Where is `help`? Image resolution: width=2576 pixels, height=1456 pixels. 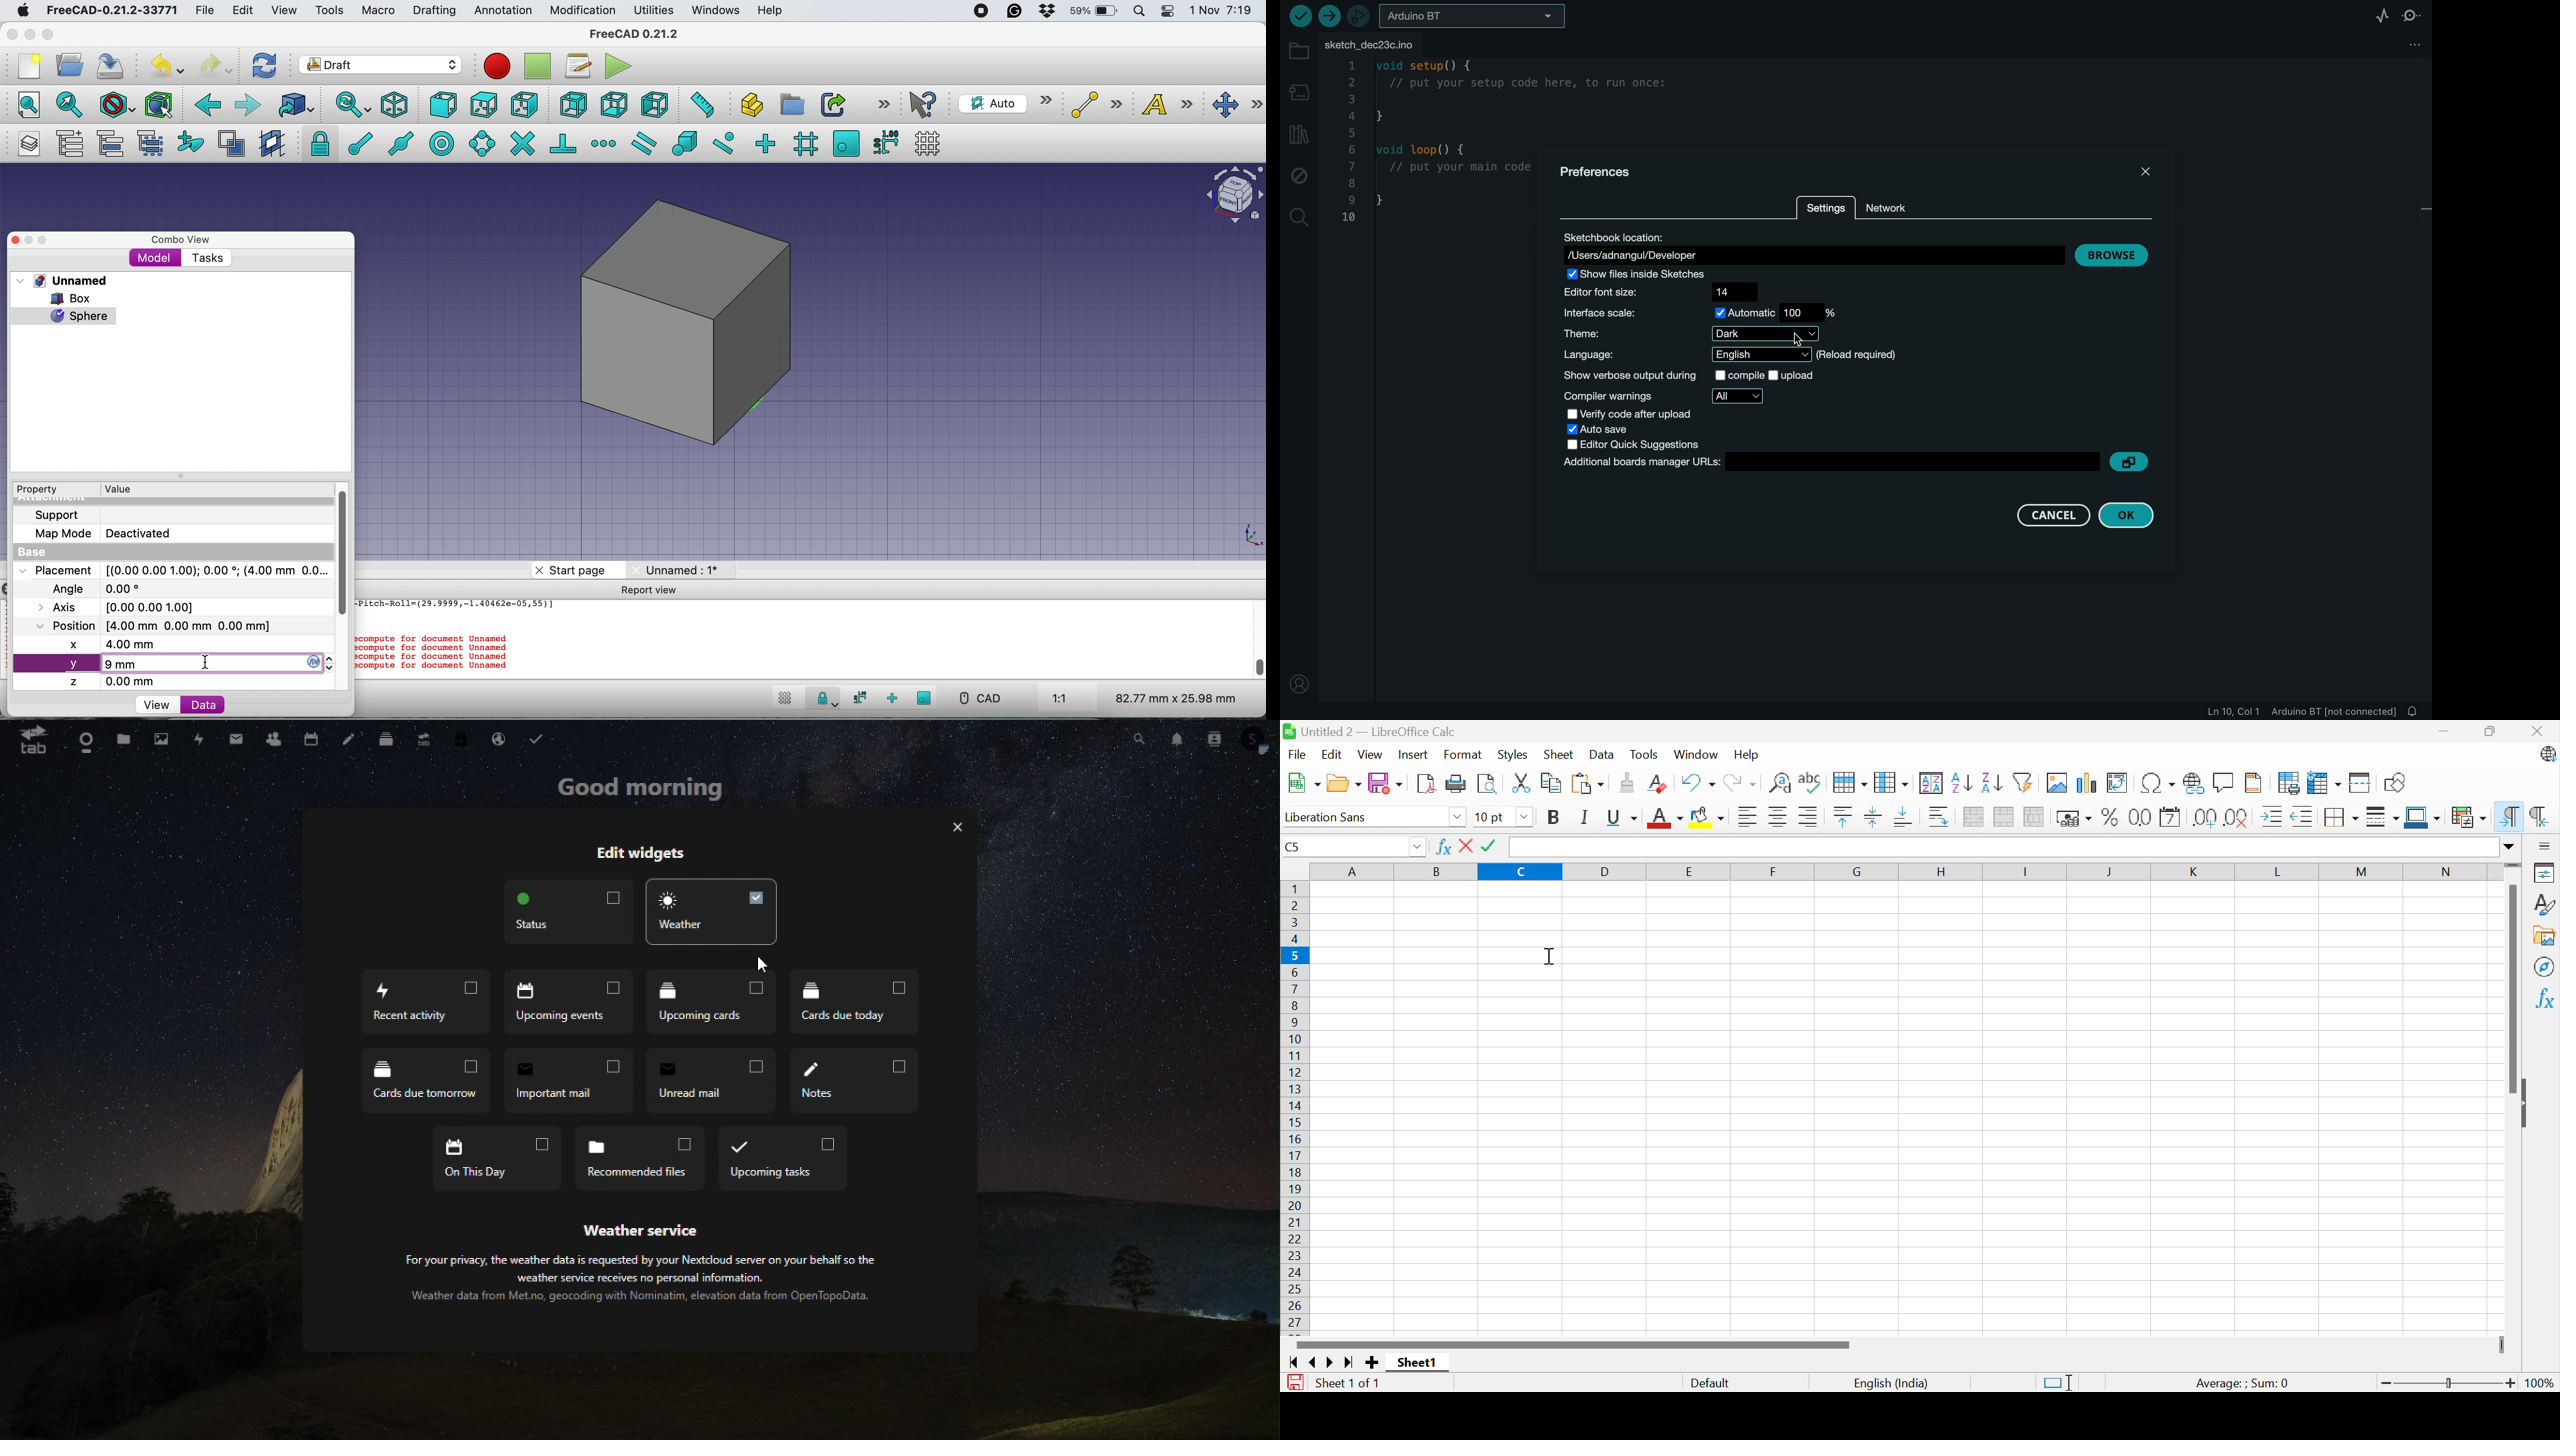
help is located at coordinates (771, 11).